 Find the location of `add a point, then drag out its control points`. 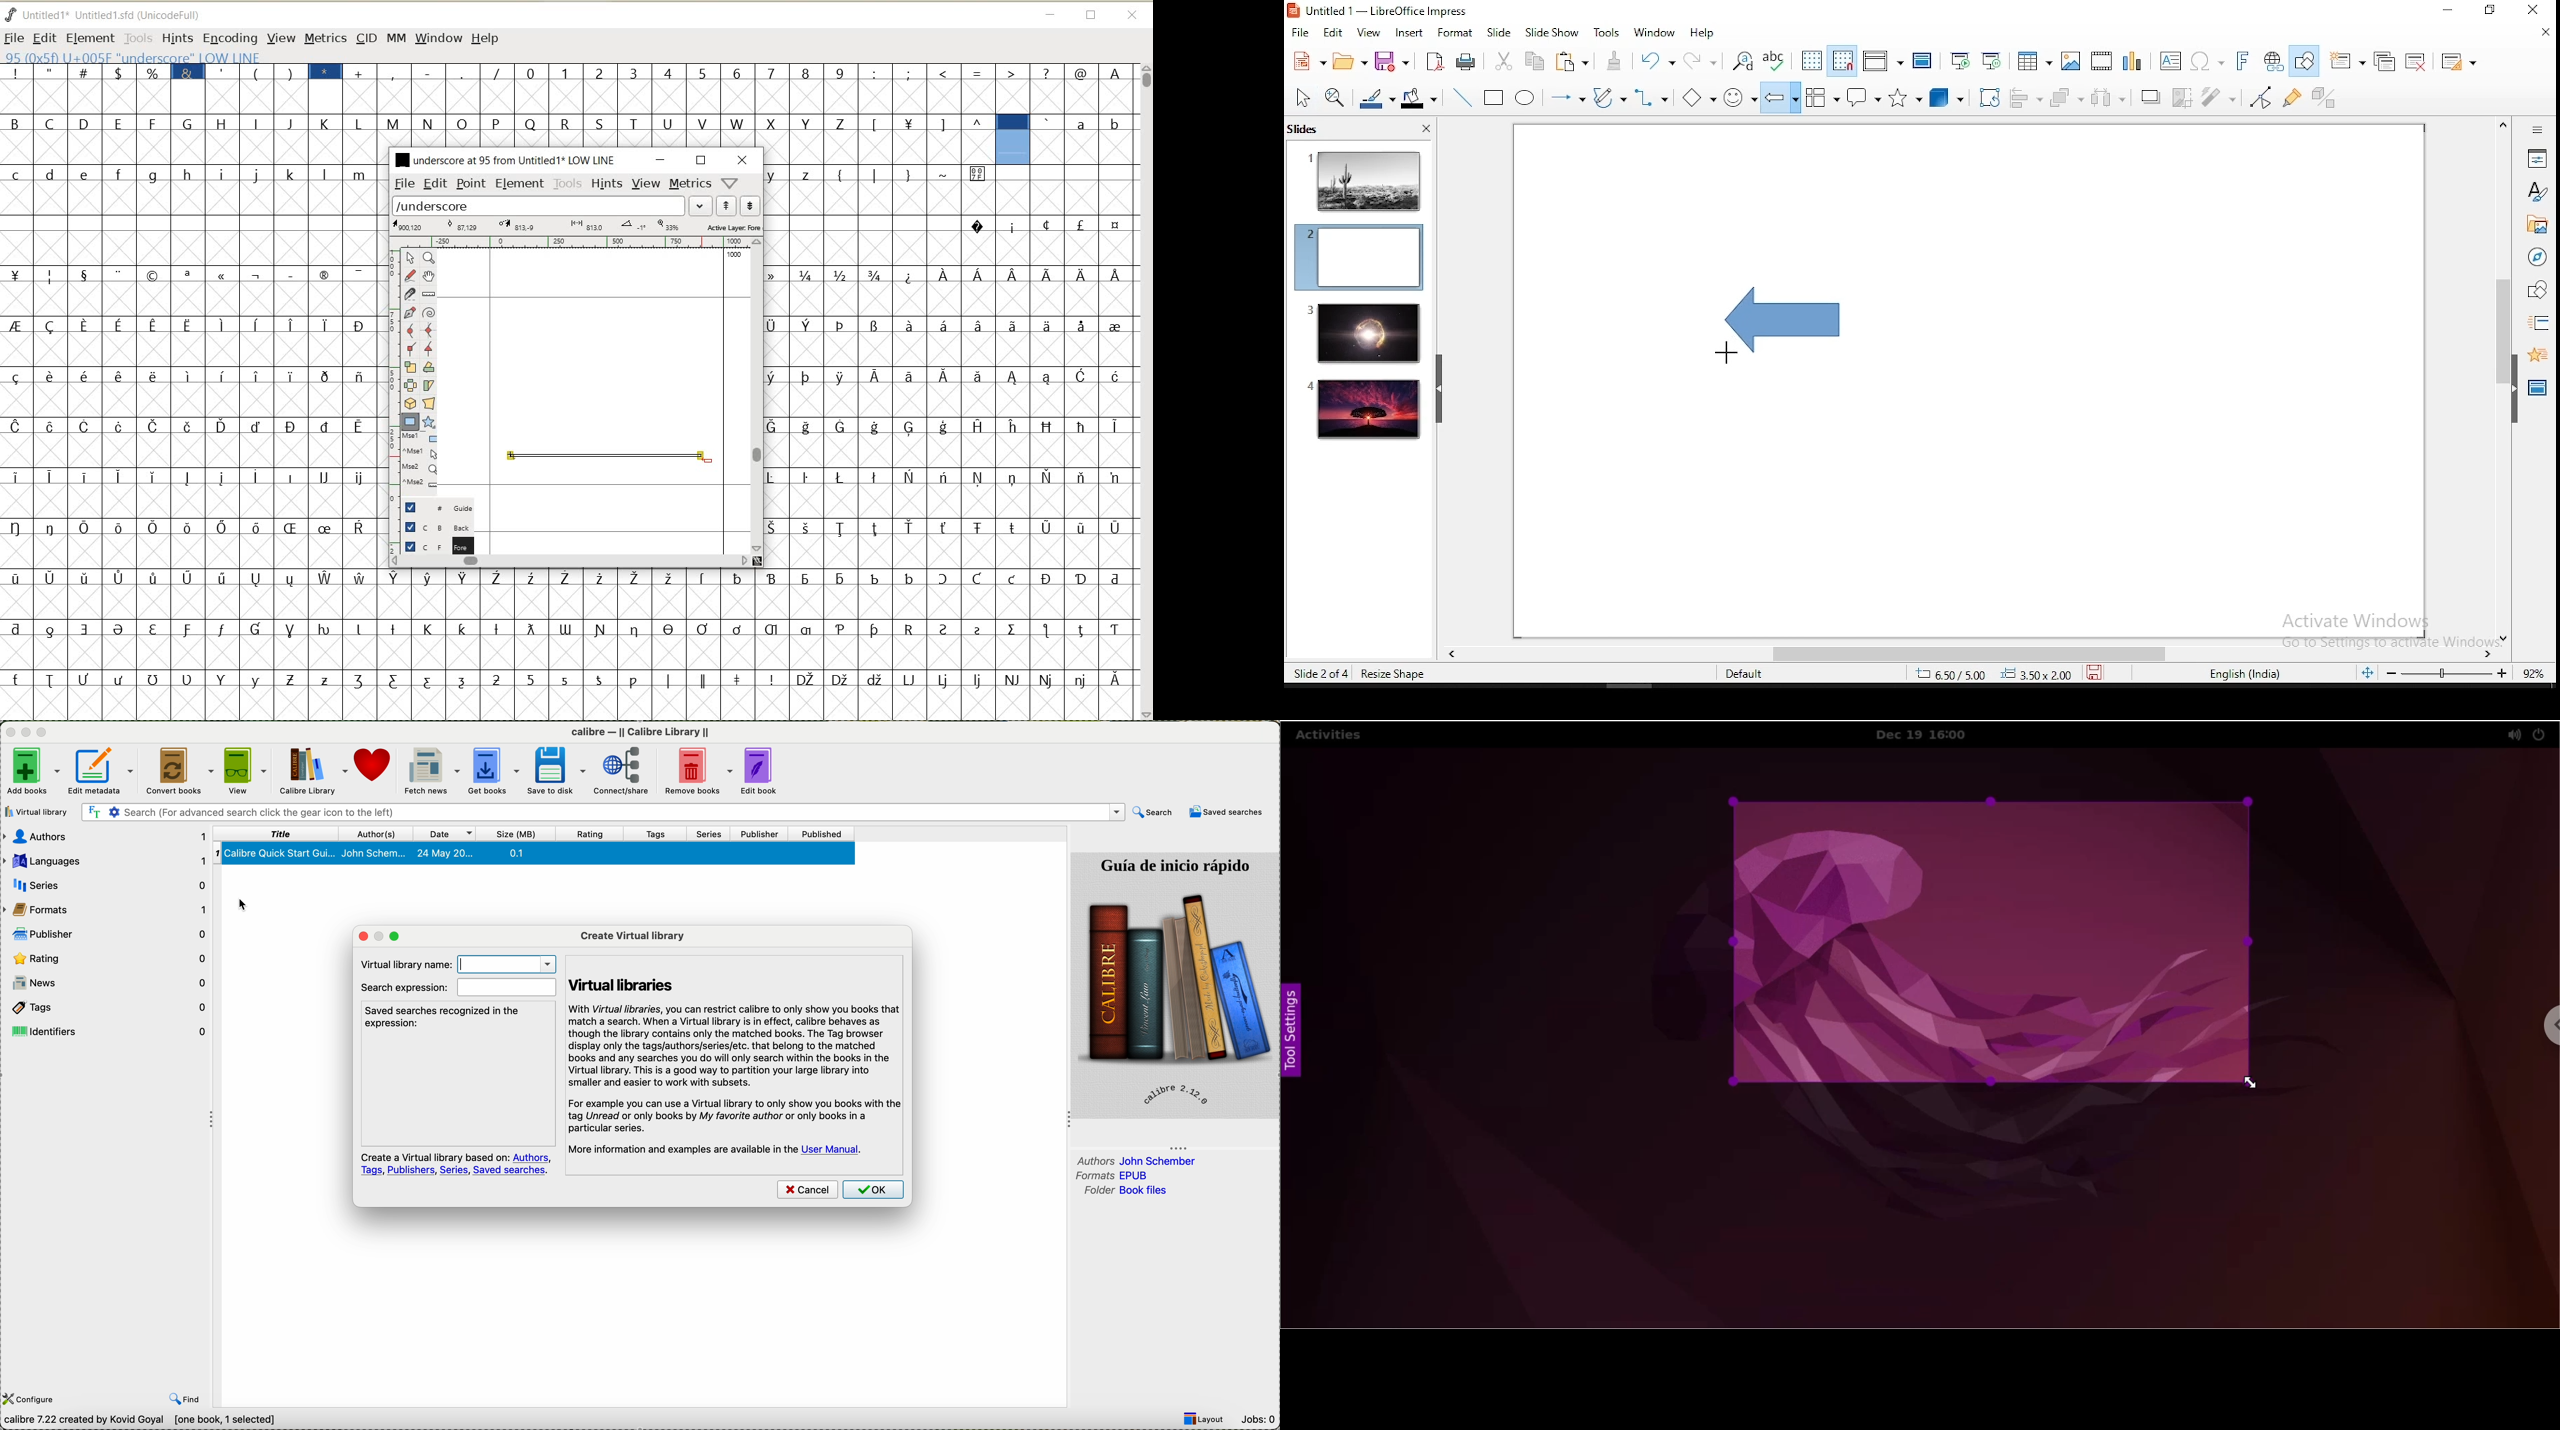

add a point, then drag out its control points is located at coordinates (411, 313).